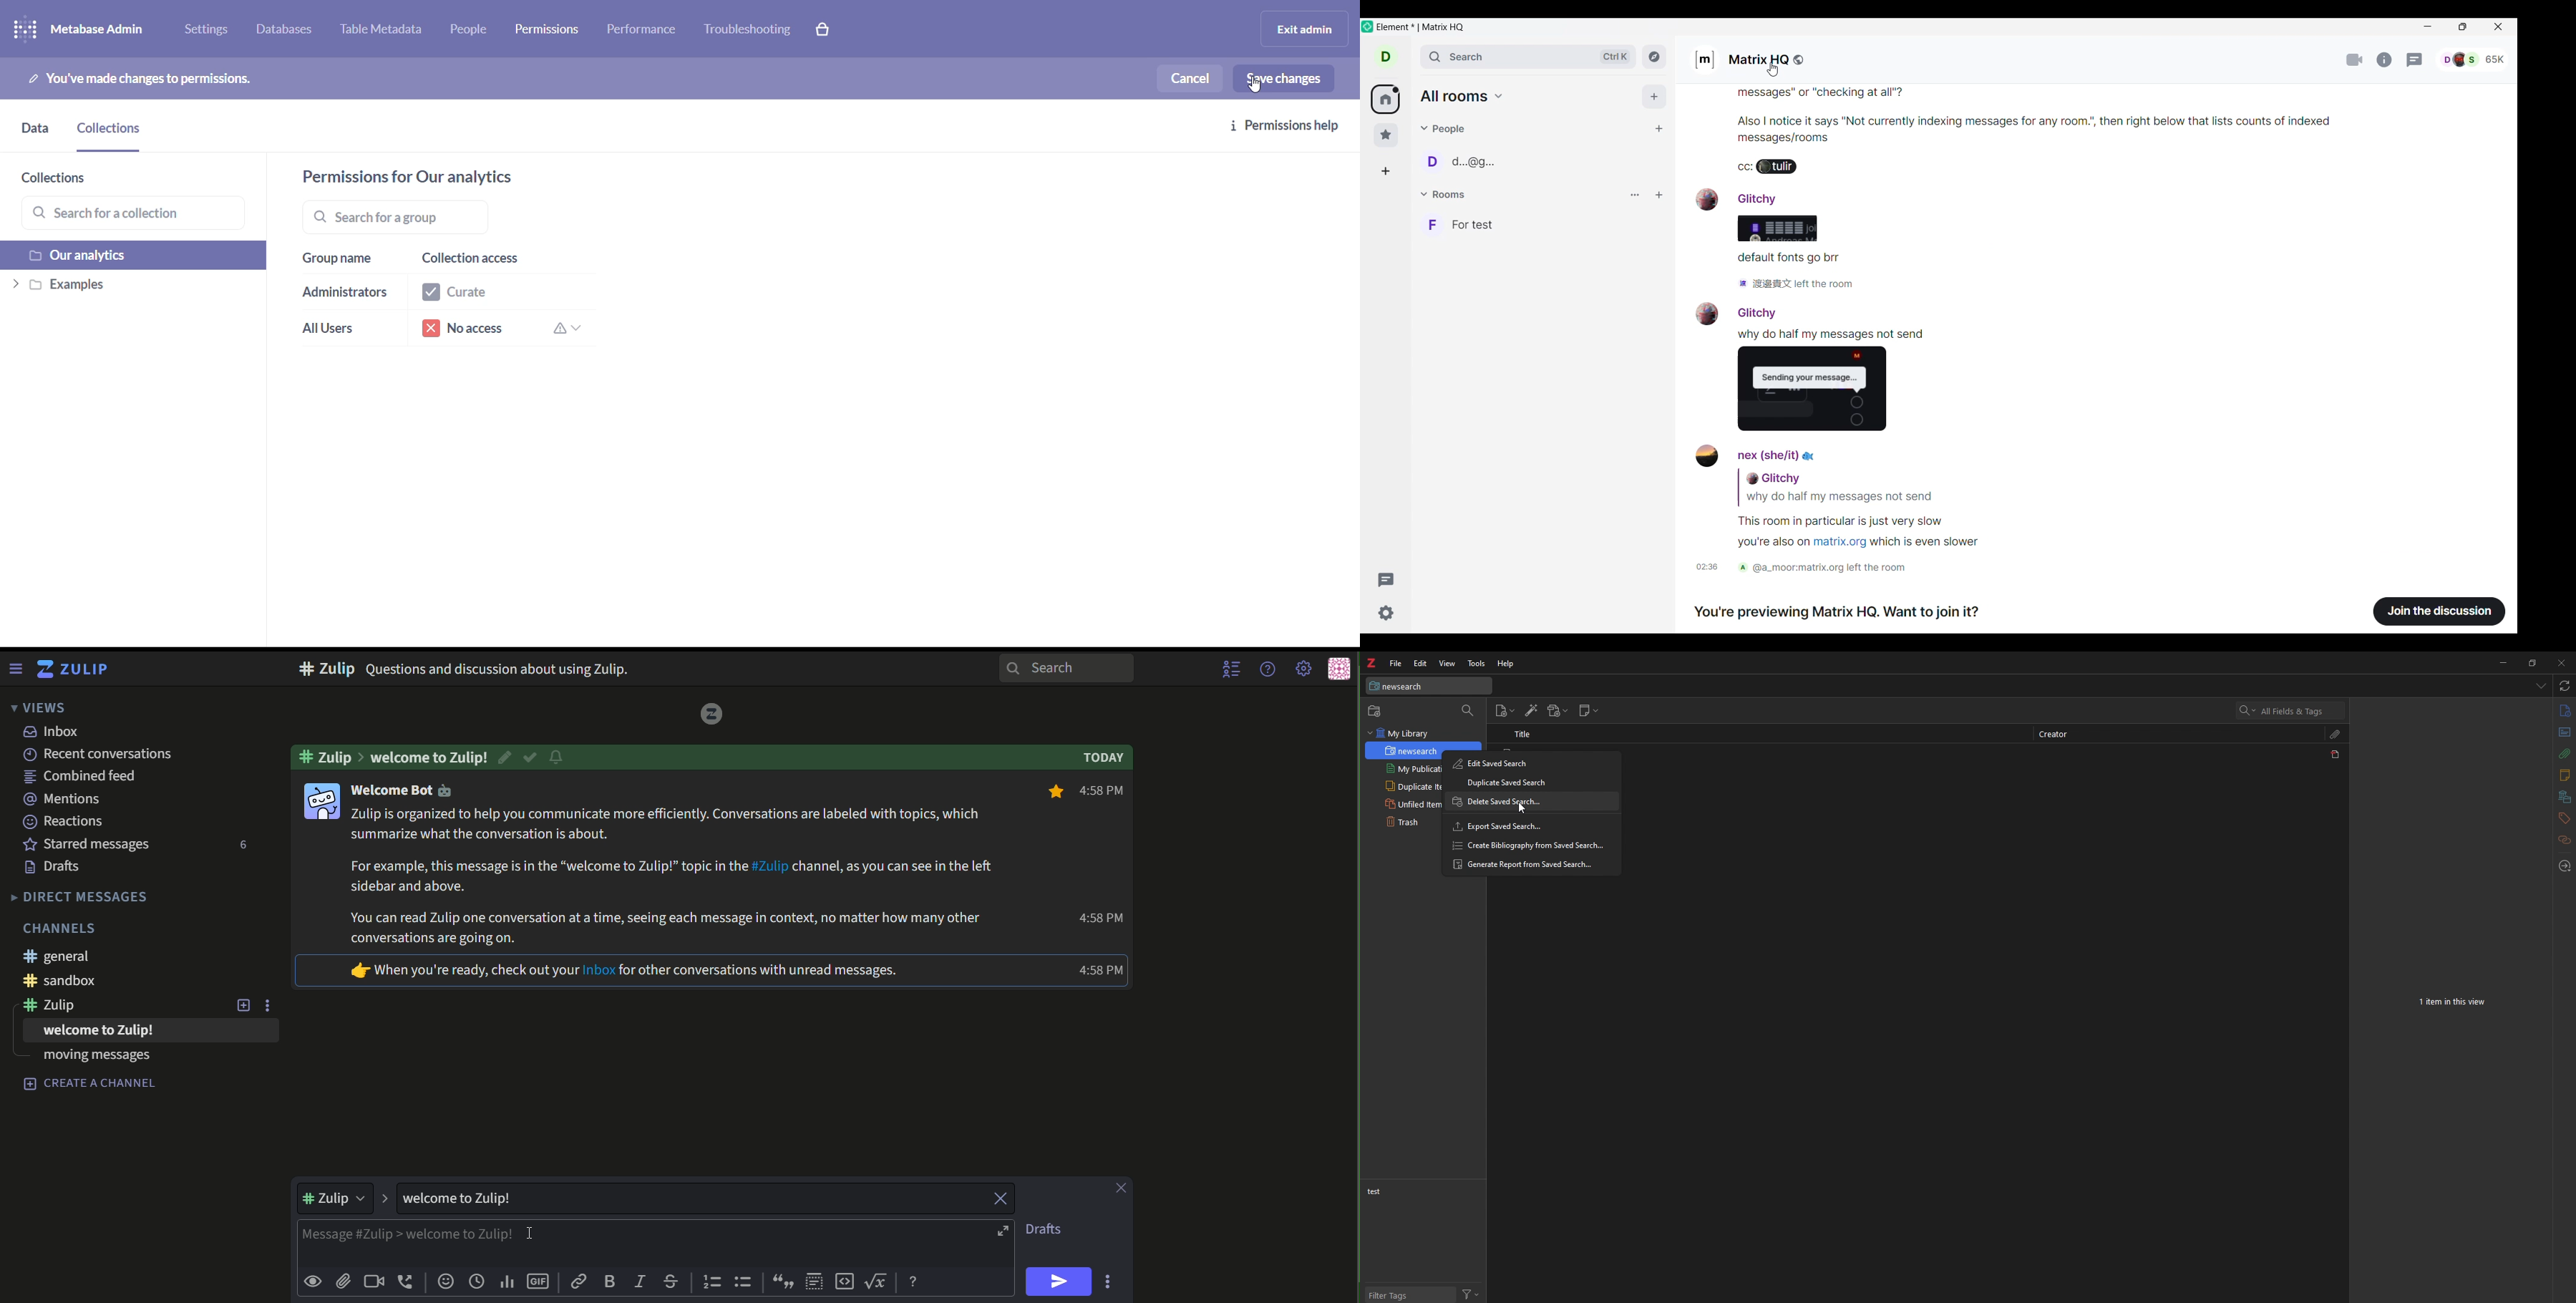  What do you see at coordinates (498, 253) in the screenshot?
I see `access level` at bounding box center [498, 253].